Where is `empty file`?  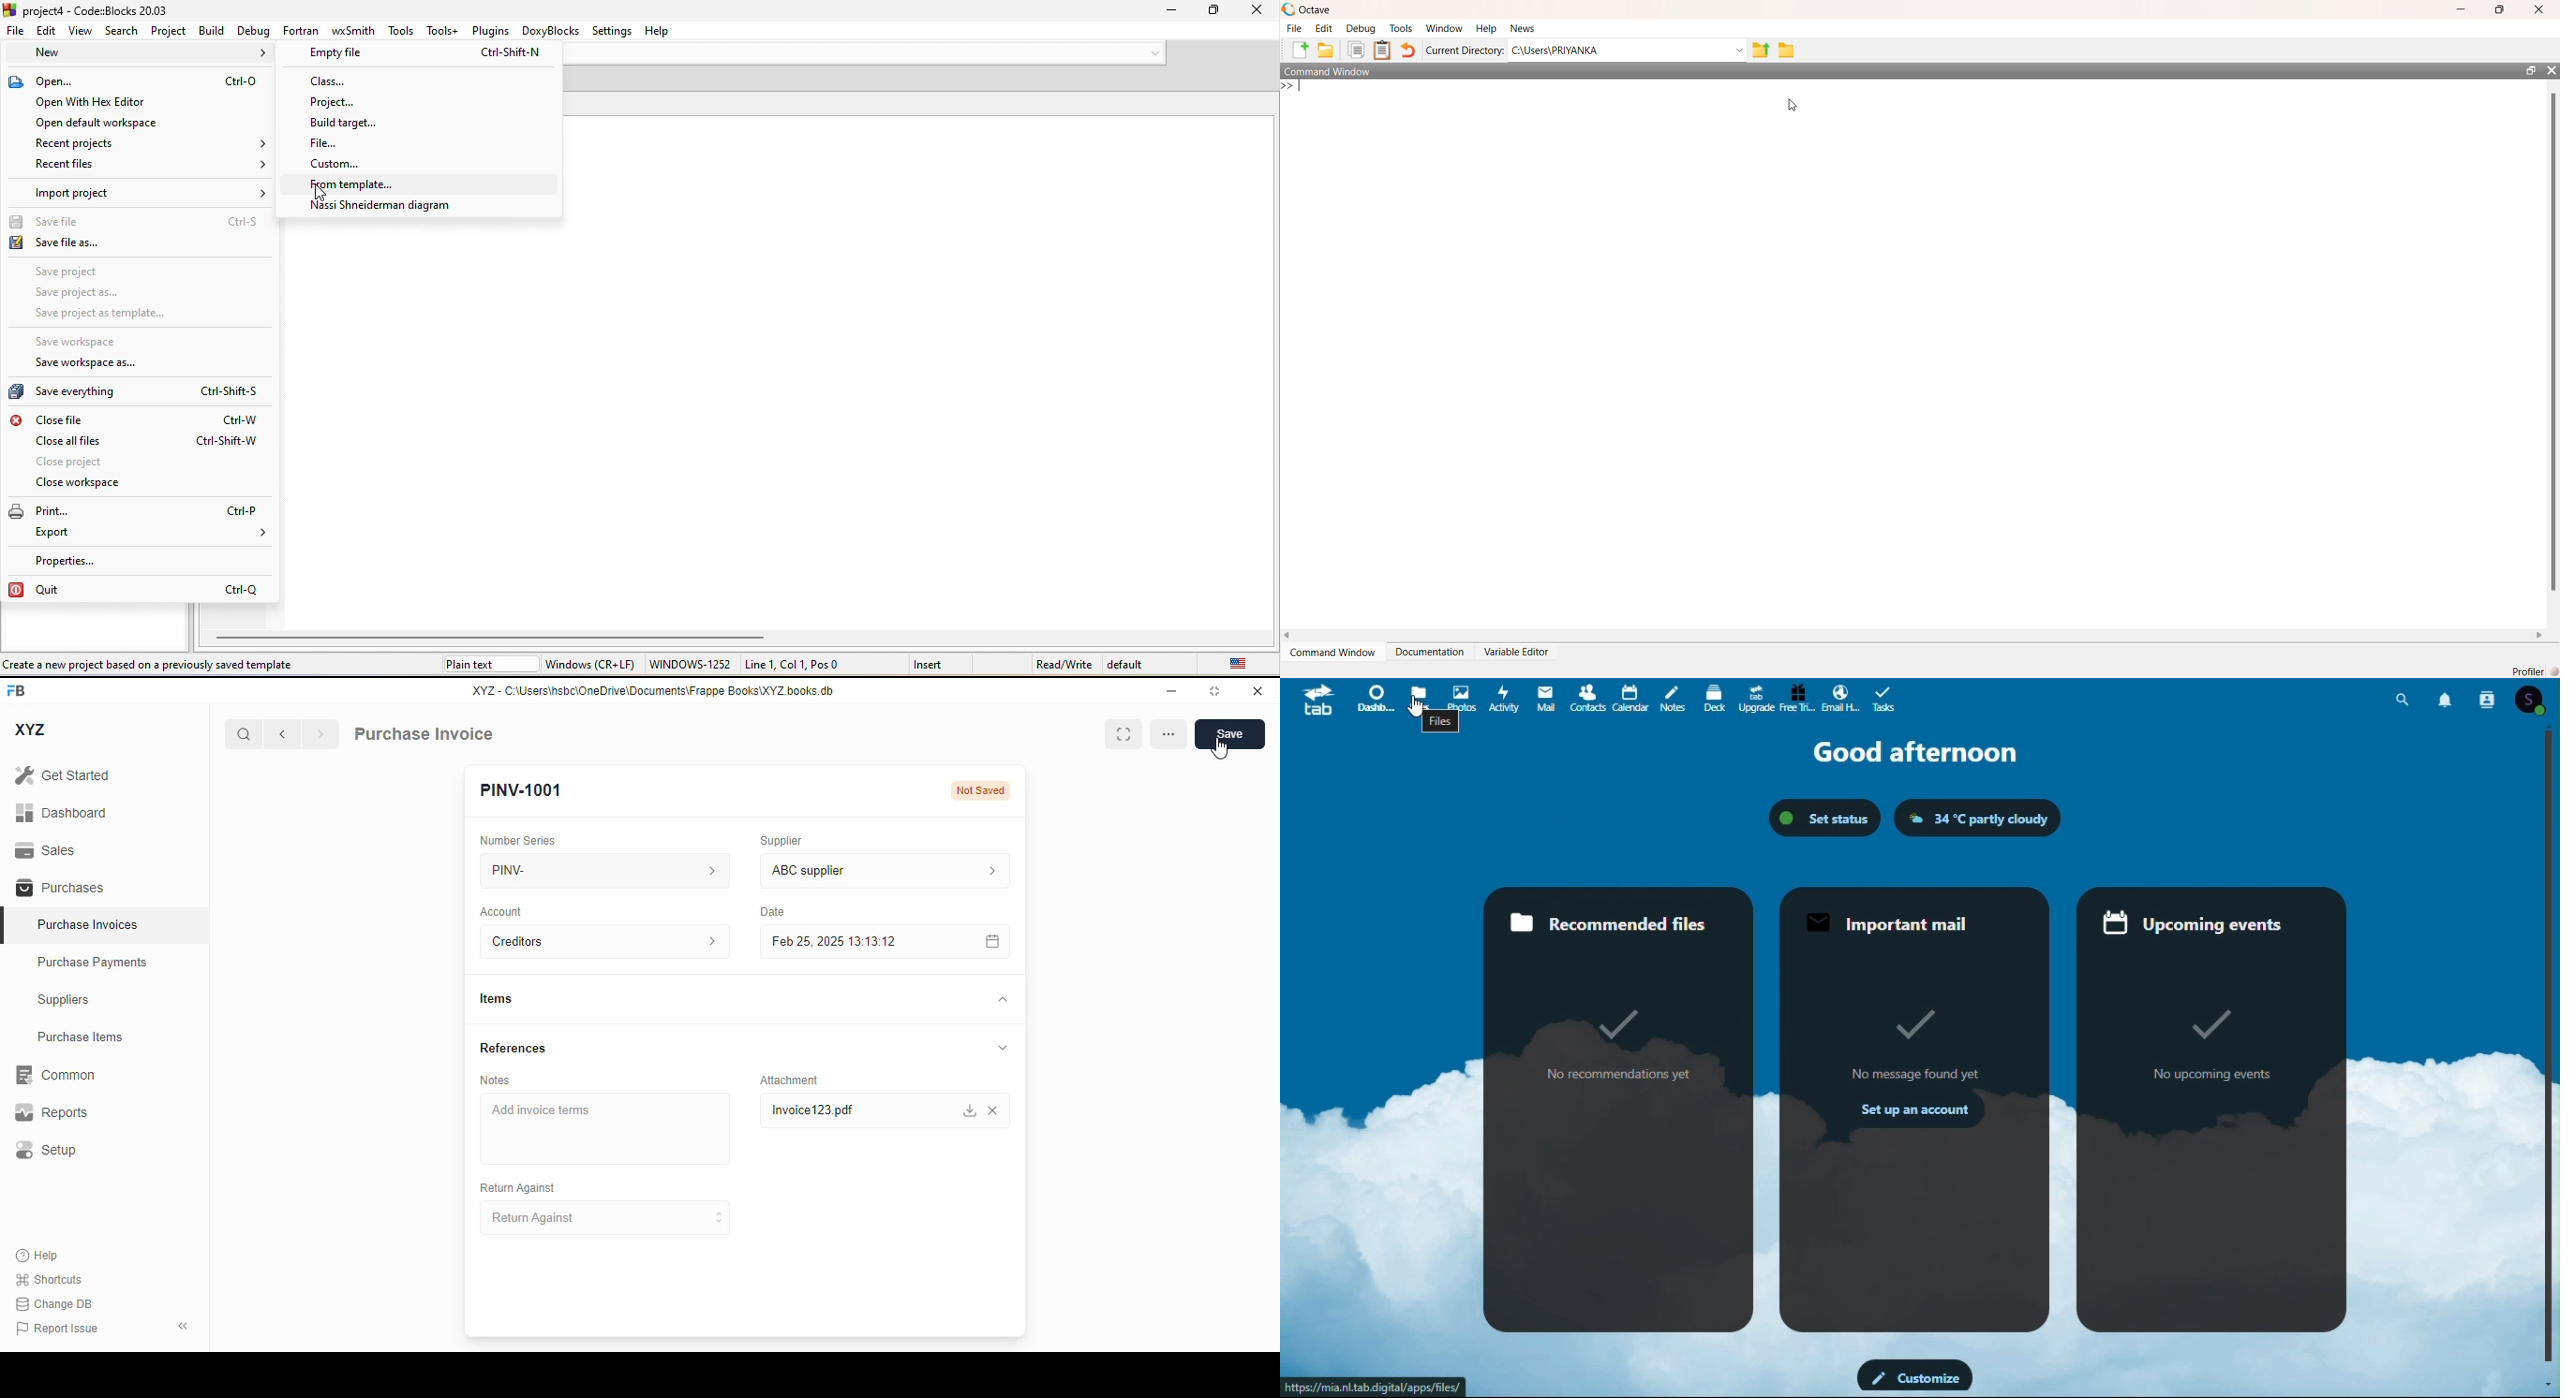 empty file is located at coordinates (422, 53).